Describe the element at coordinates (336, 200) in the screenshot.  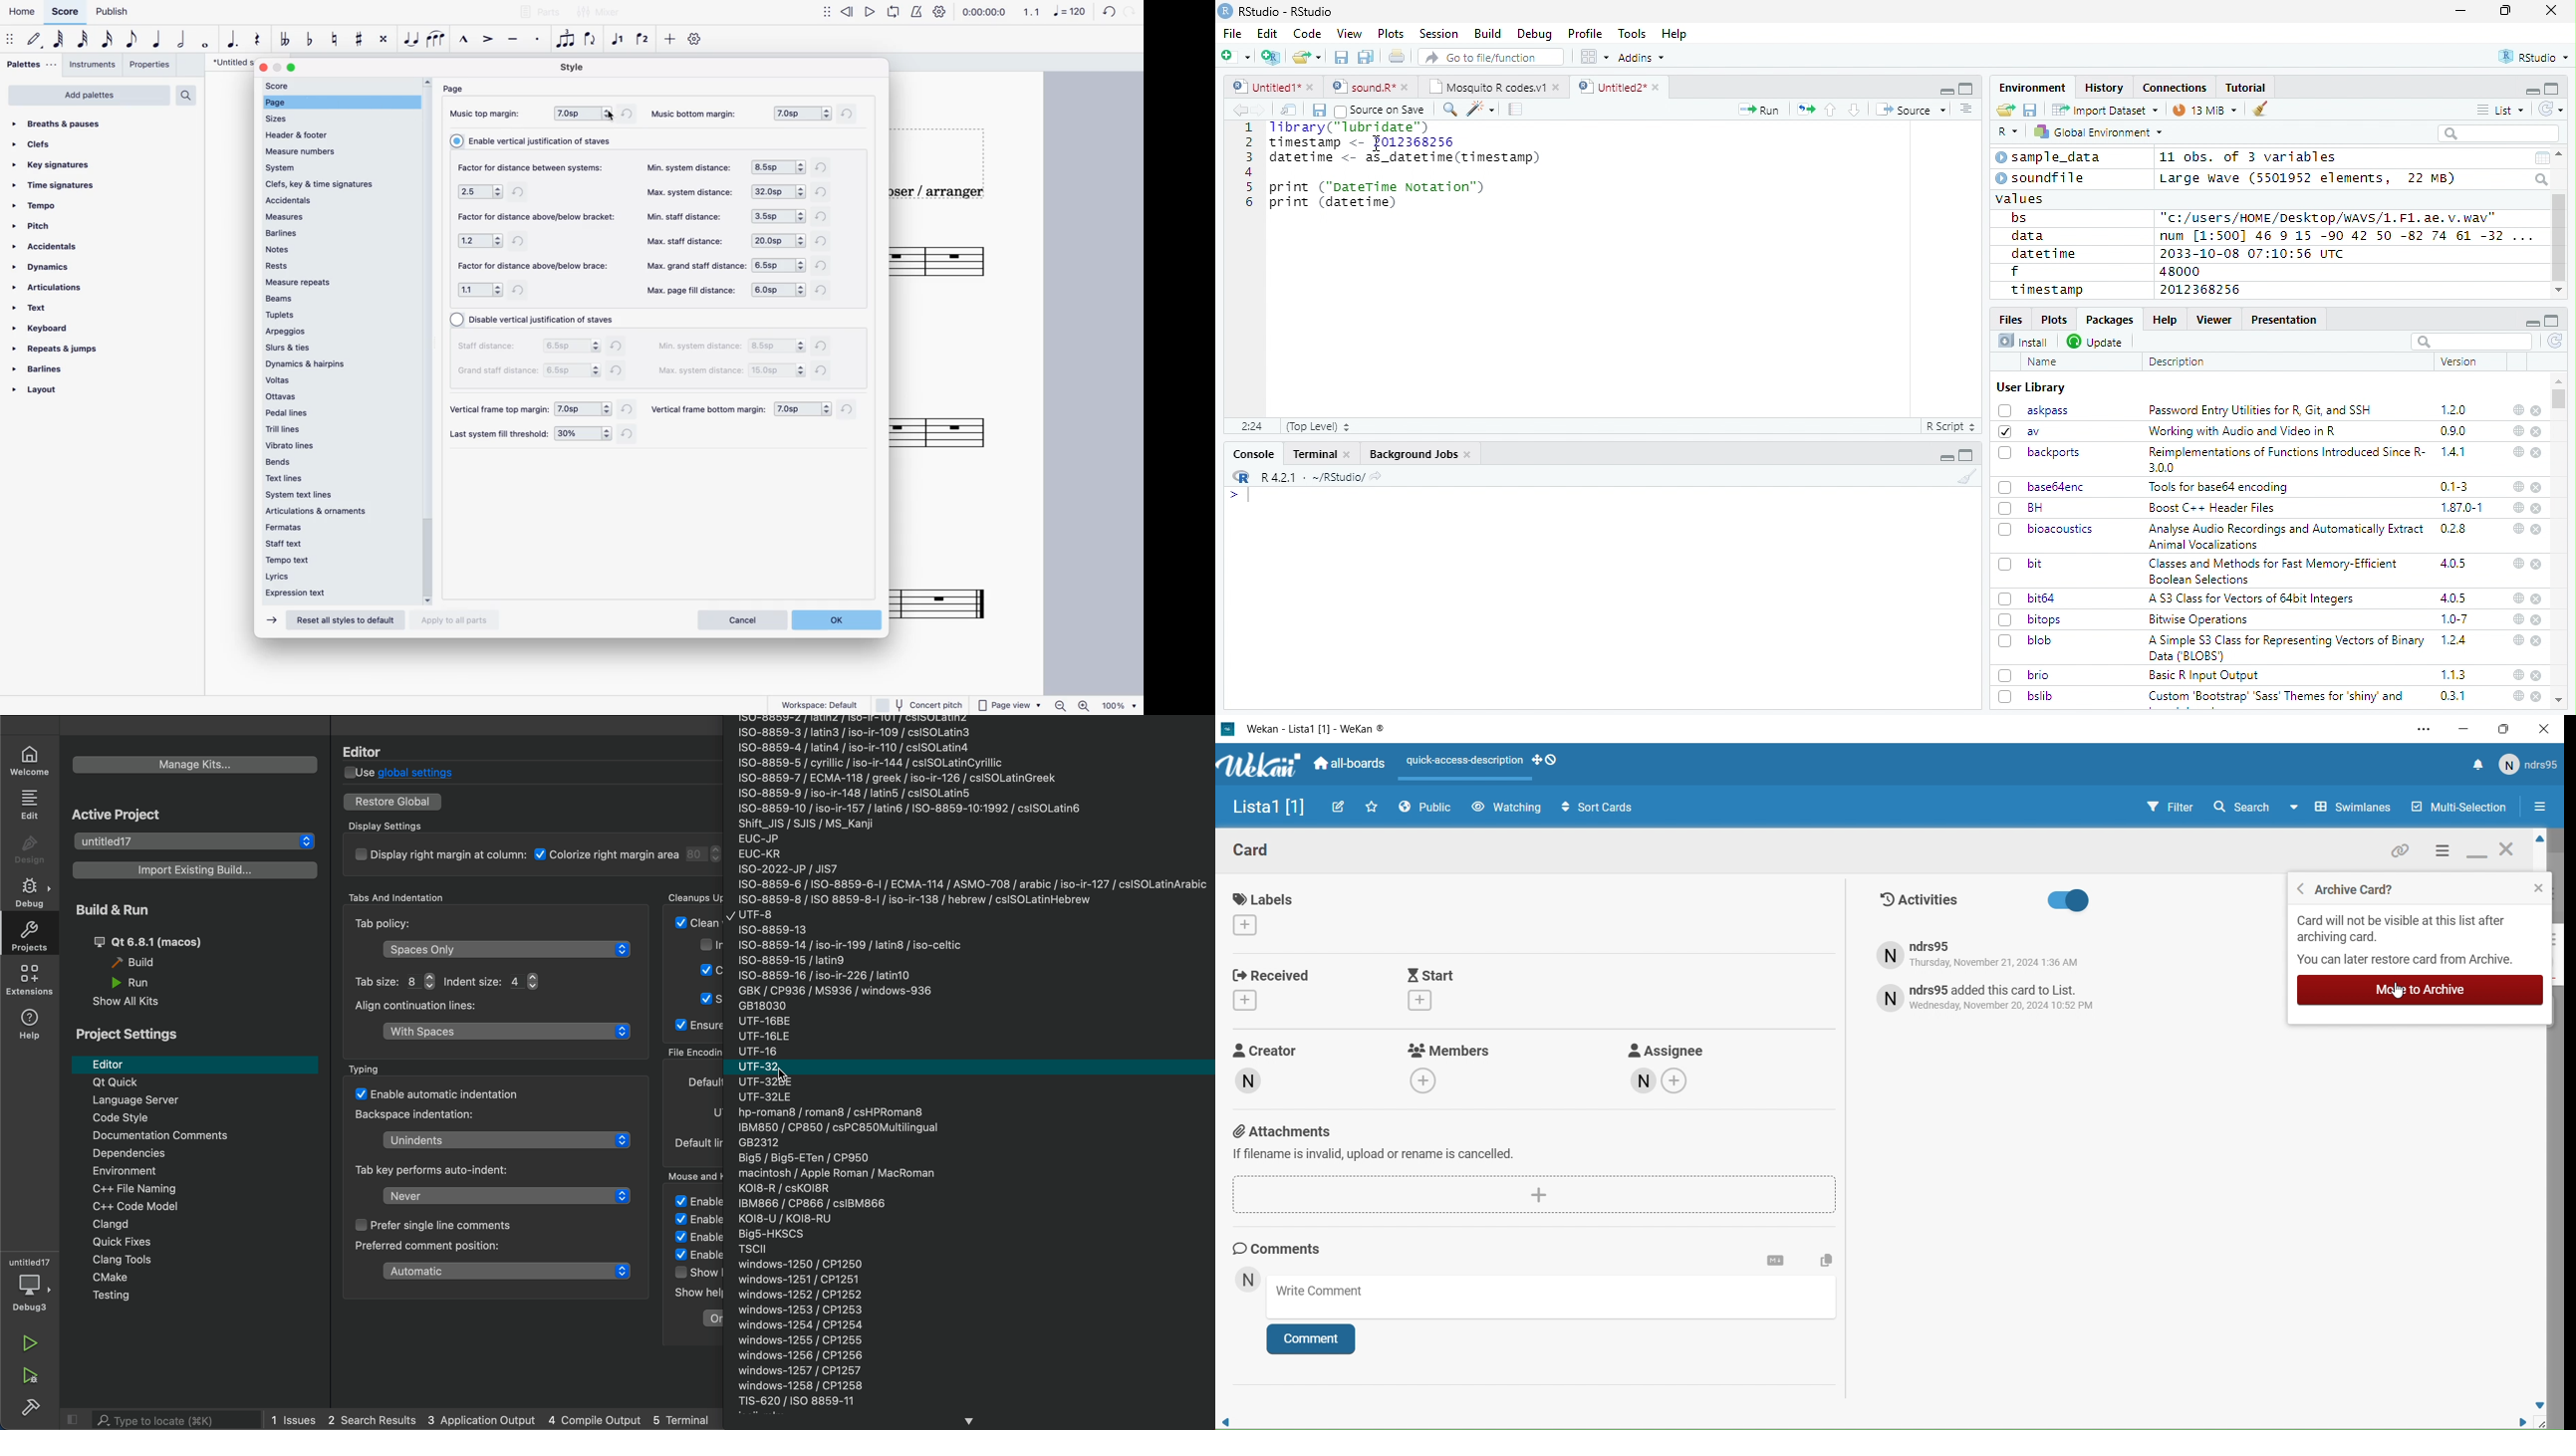
I see `accidentals` at that location.